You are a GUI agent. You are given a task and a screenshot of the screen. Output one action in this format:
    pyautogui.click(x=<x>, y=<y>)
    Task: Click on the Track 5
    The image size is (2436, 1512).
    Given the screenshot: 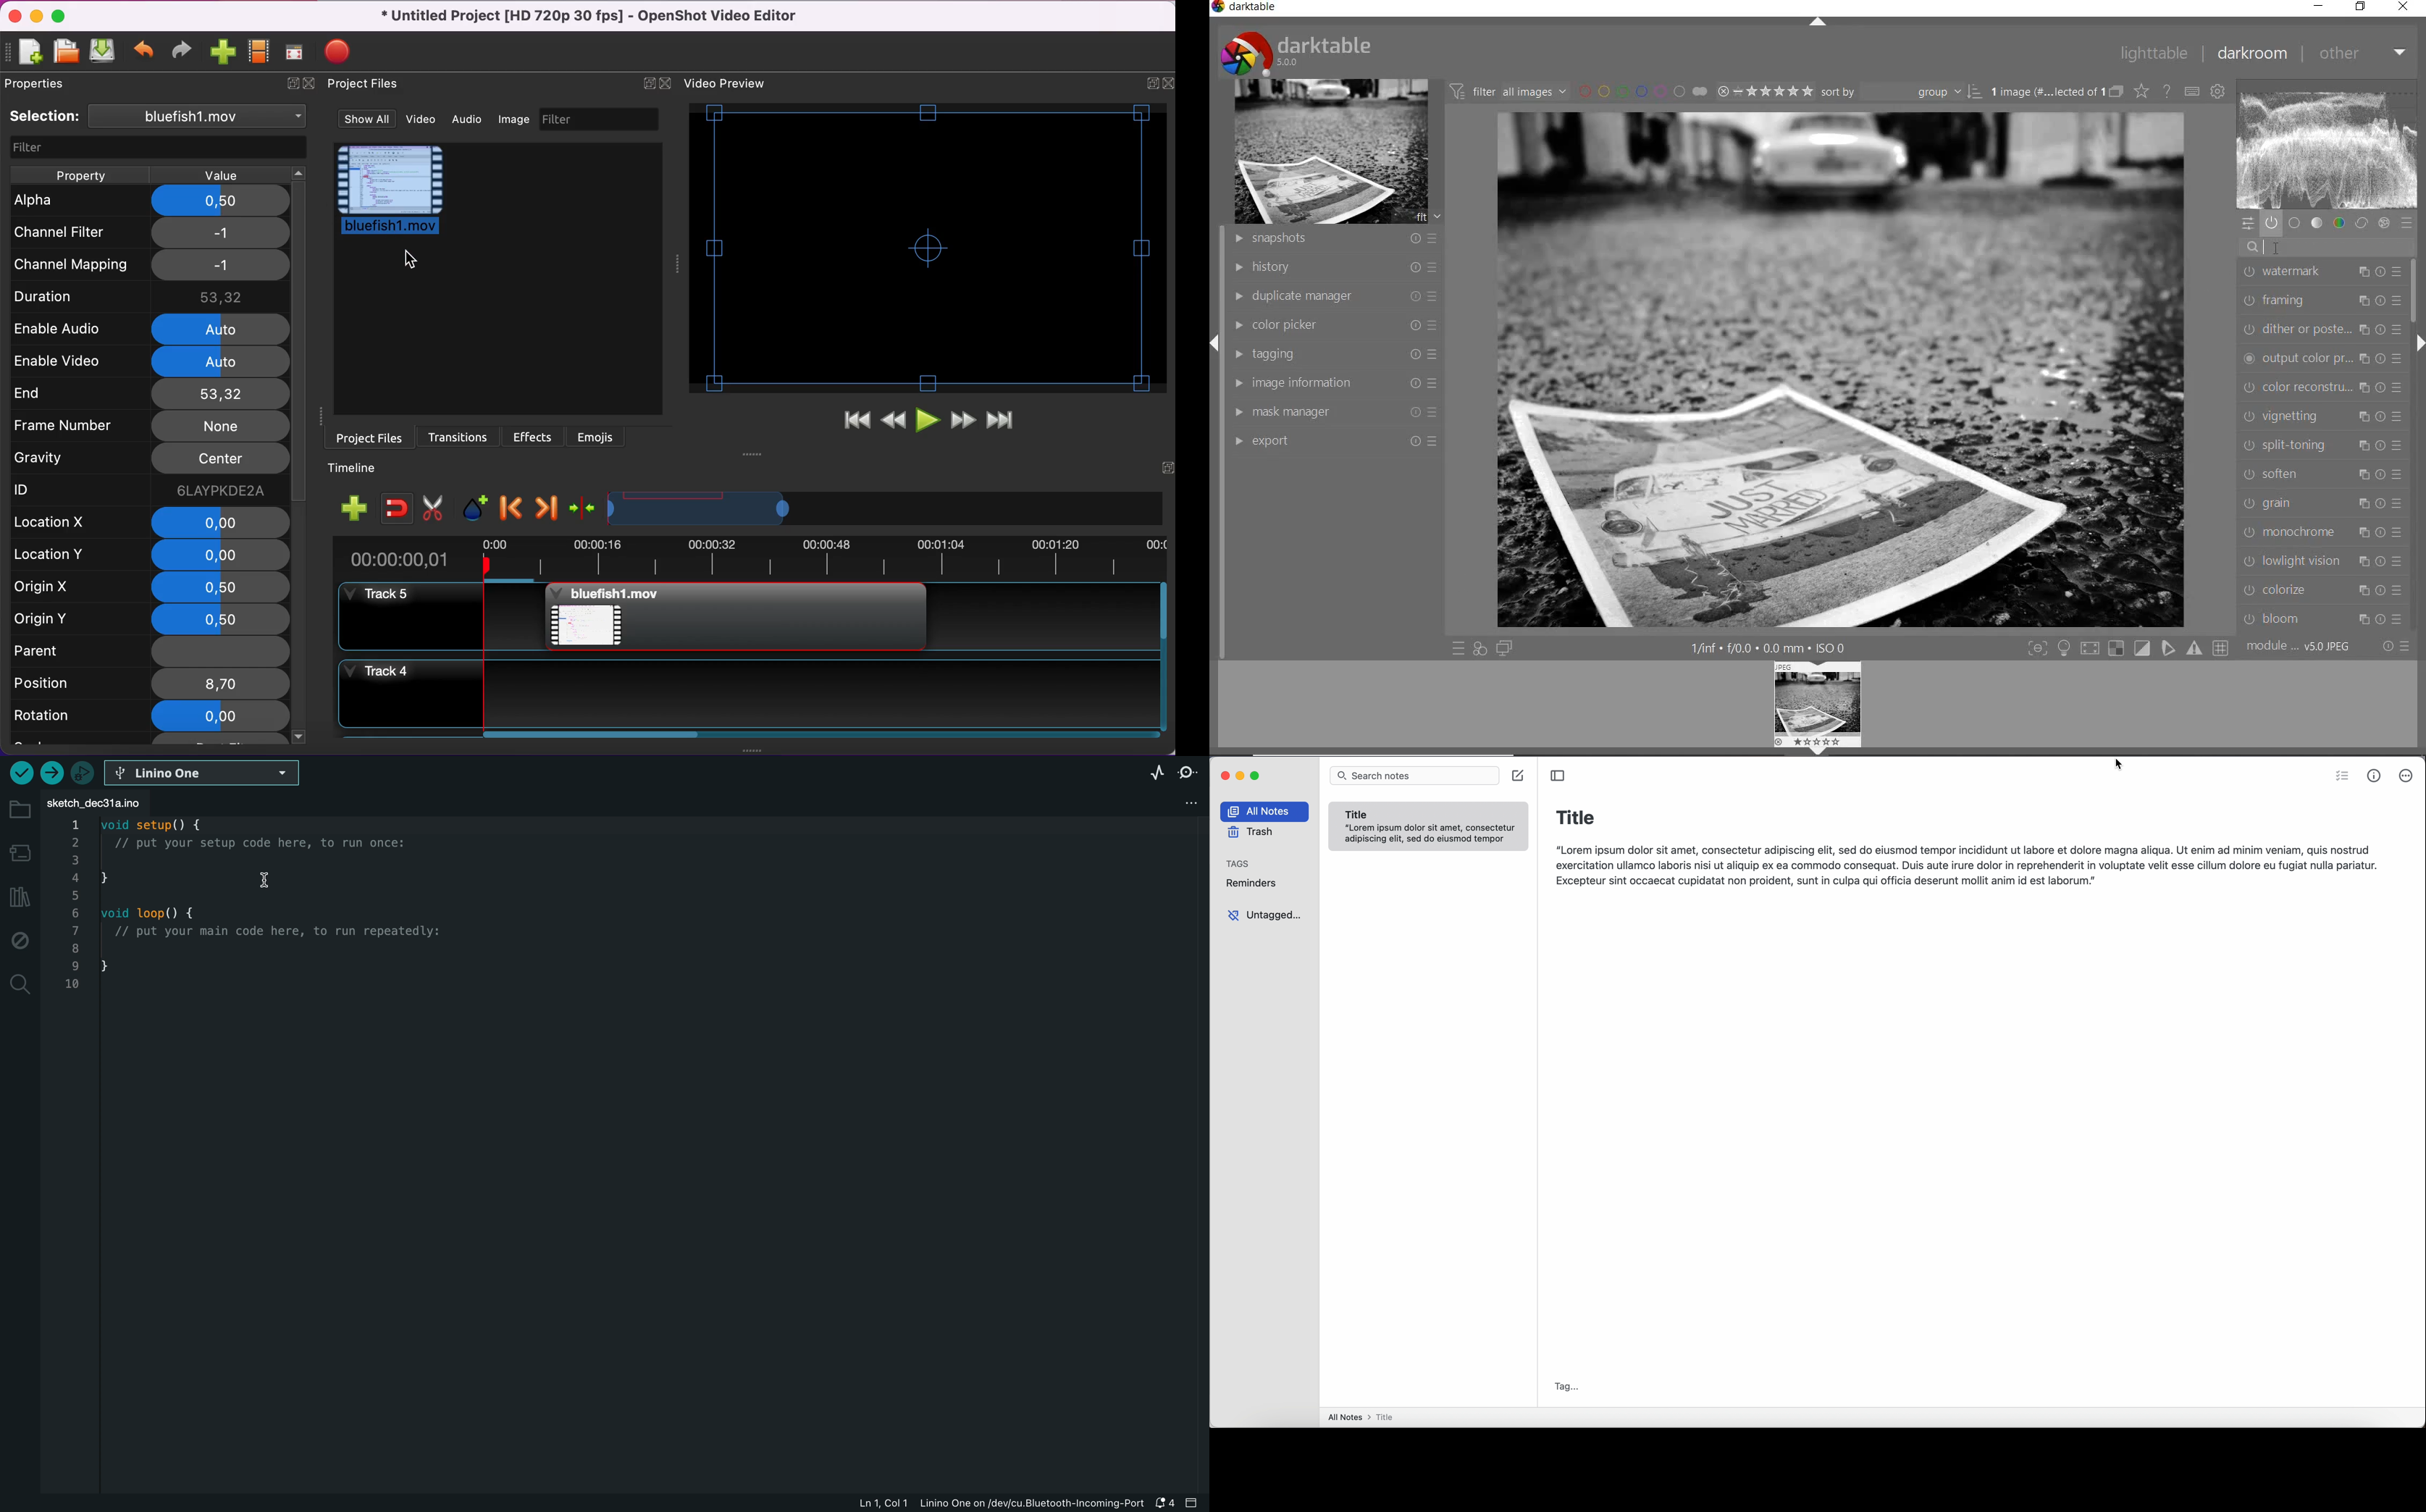 What is the action you would take?
    pyautogui.click(x=1042, y=617)
    